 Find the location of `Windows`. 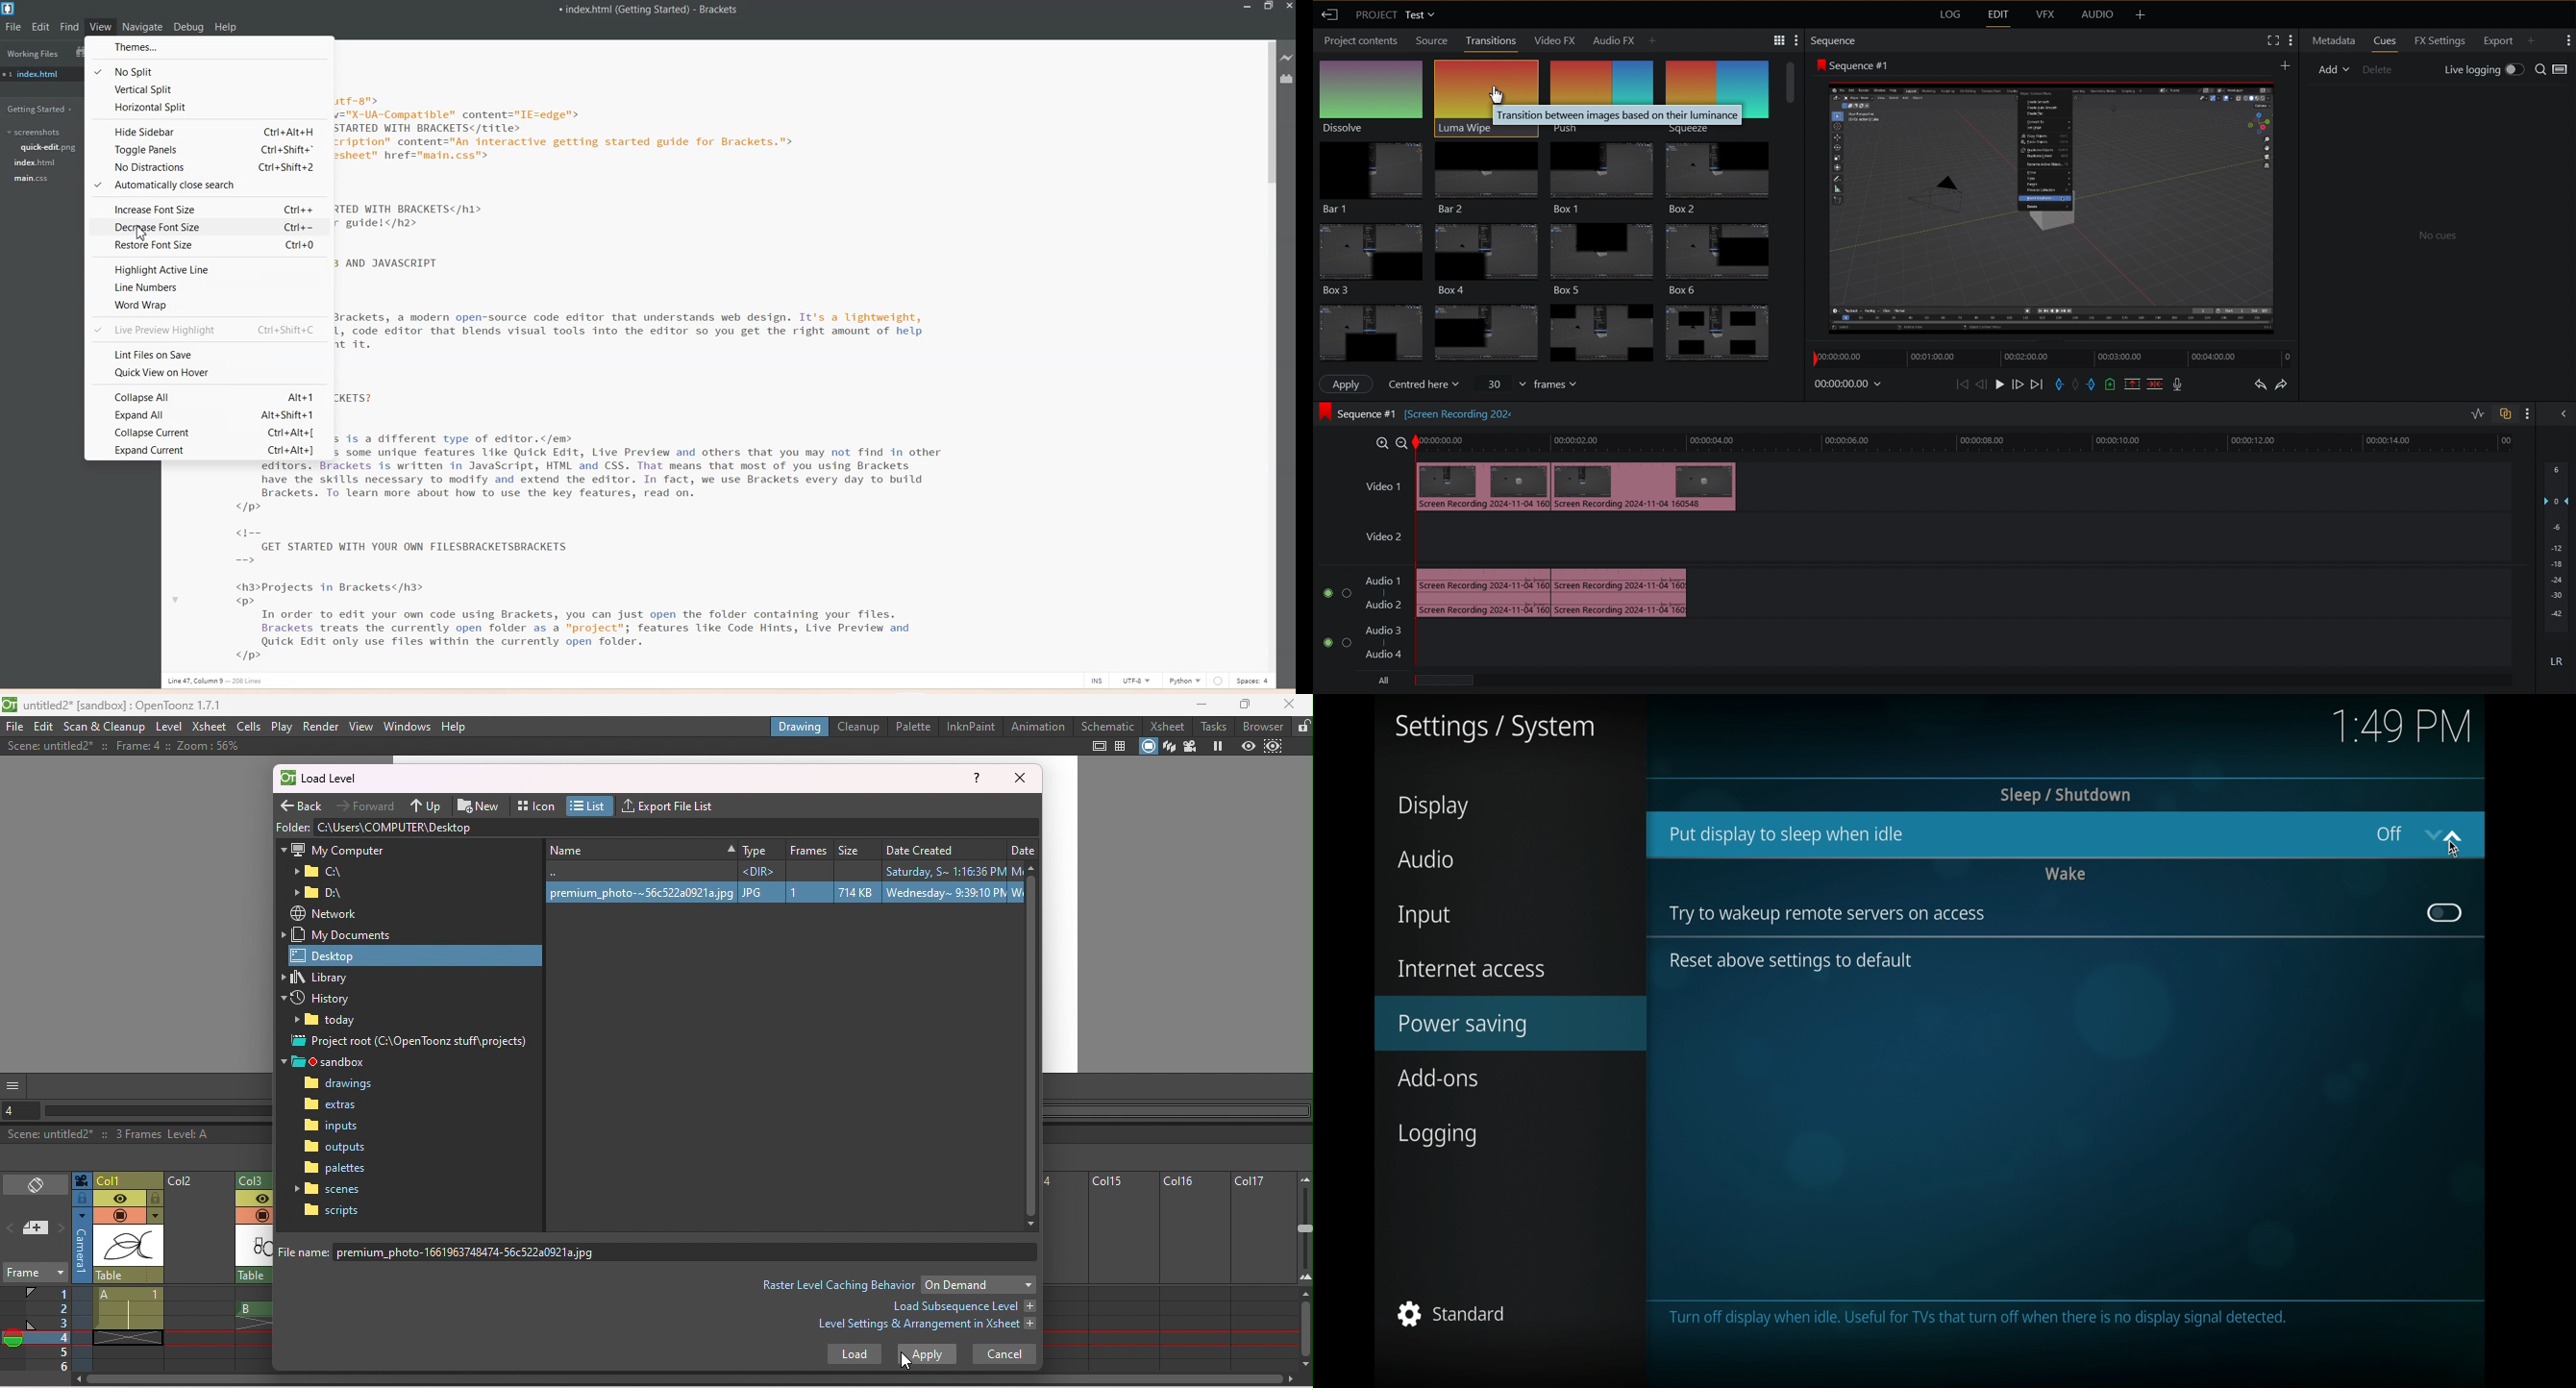

Windows is located at coordinates (408, 725).